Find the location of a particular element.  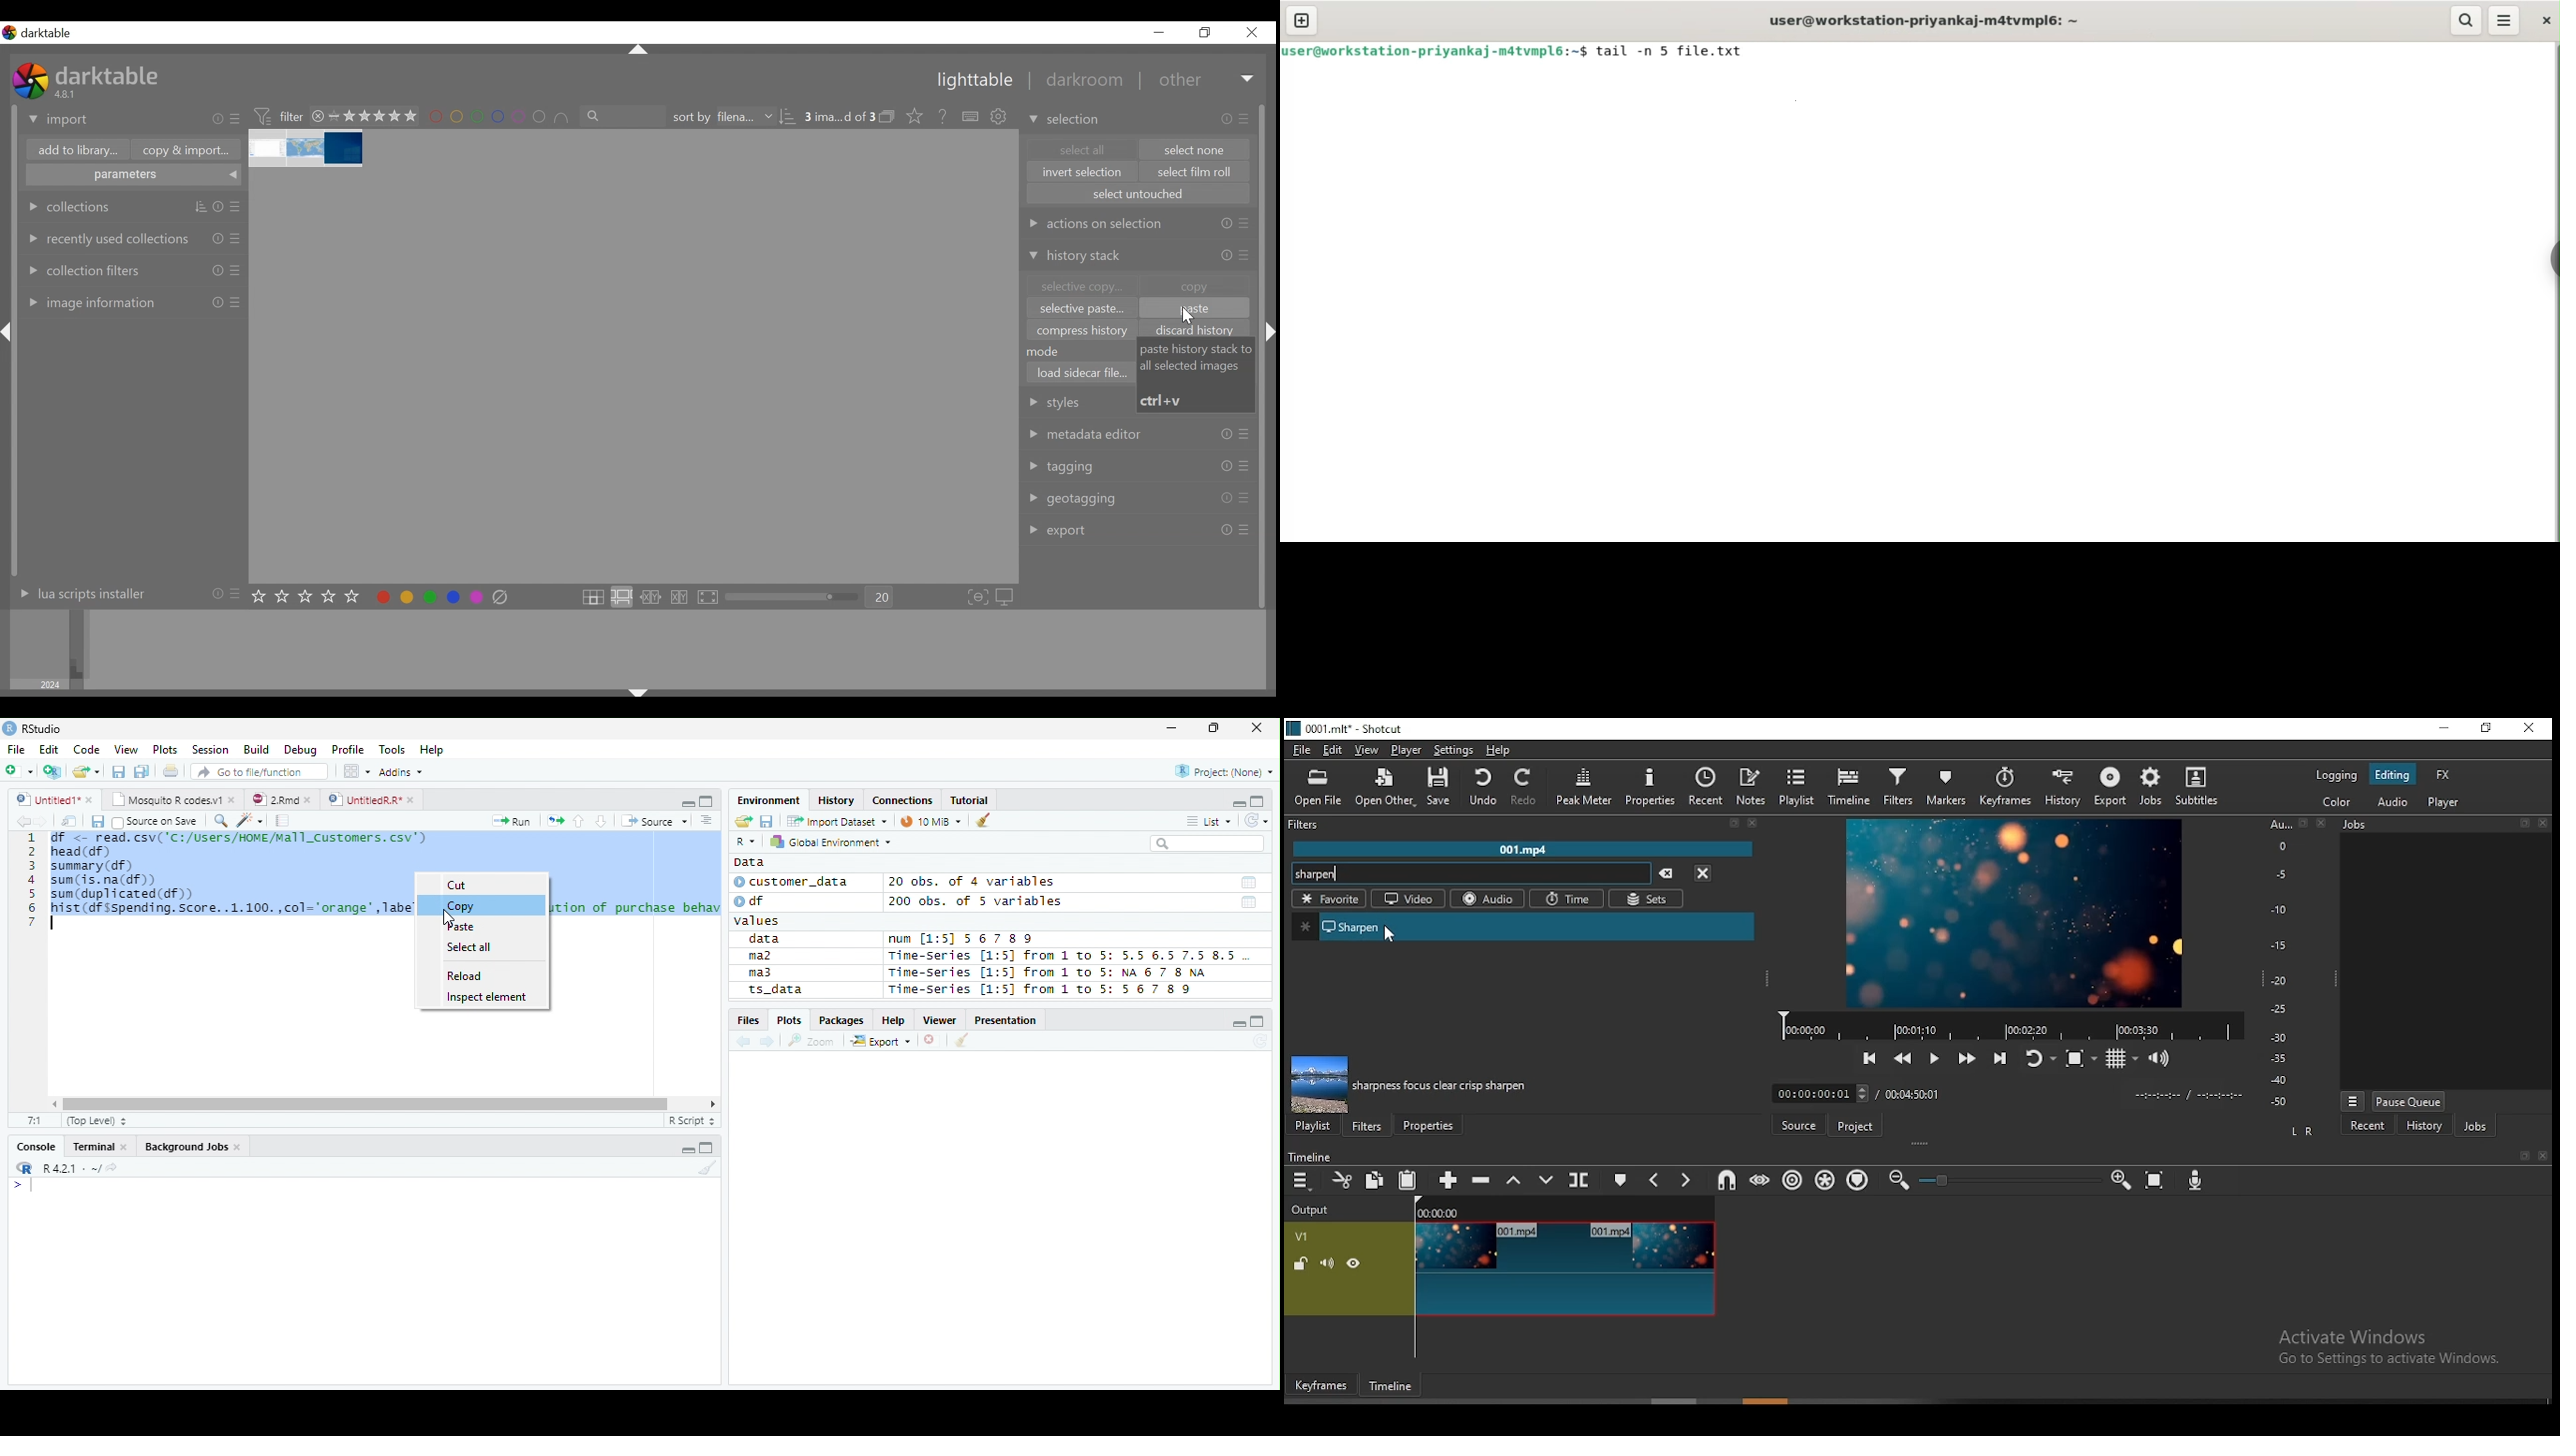

Minimze is located at coordinates (1237, 802).